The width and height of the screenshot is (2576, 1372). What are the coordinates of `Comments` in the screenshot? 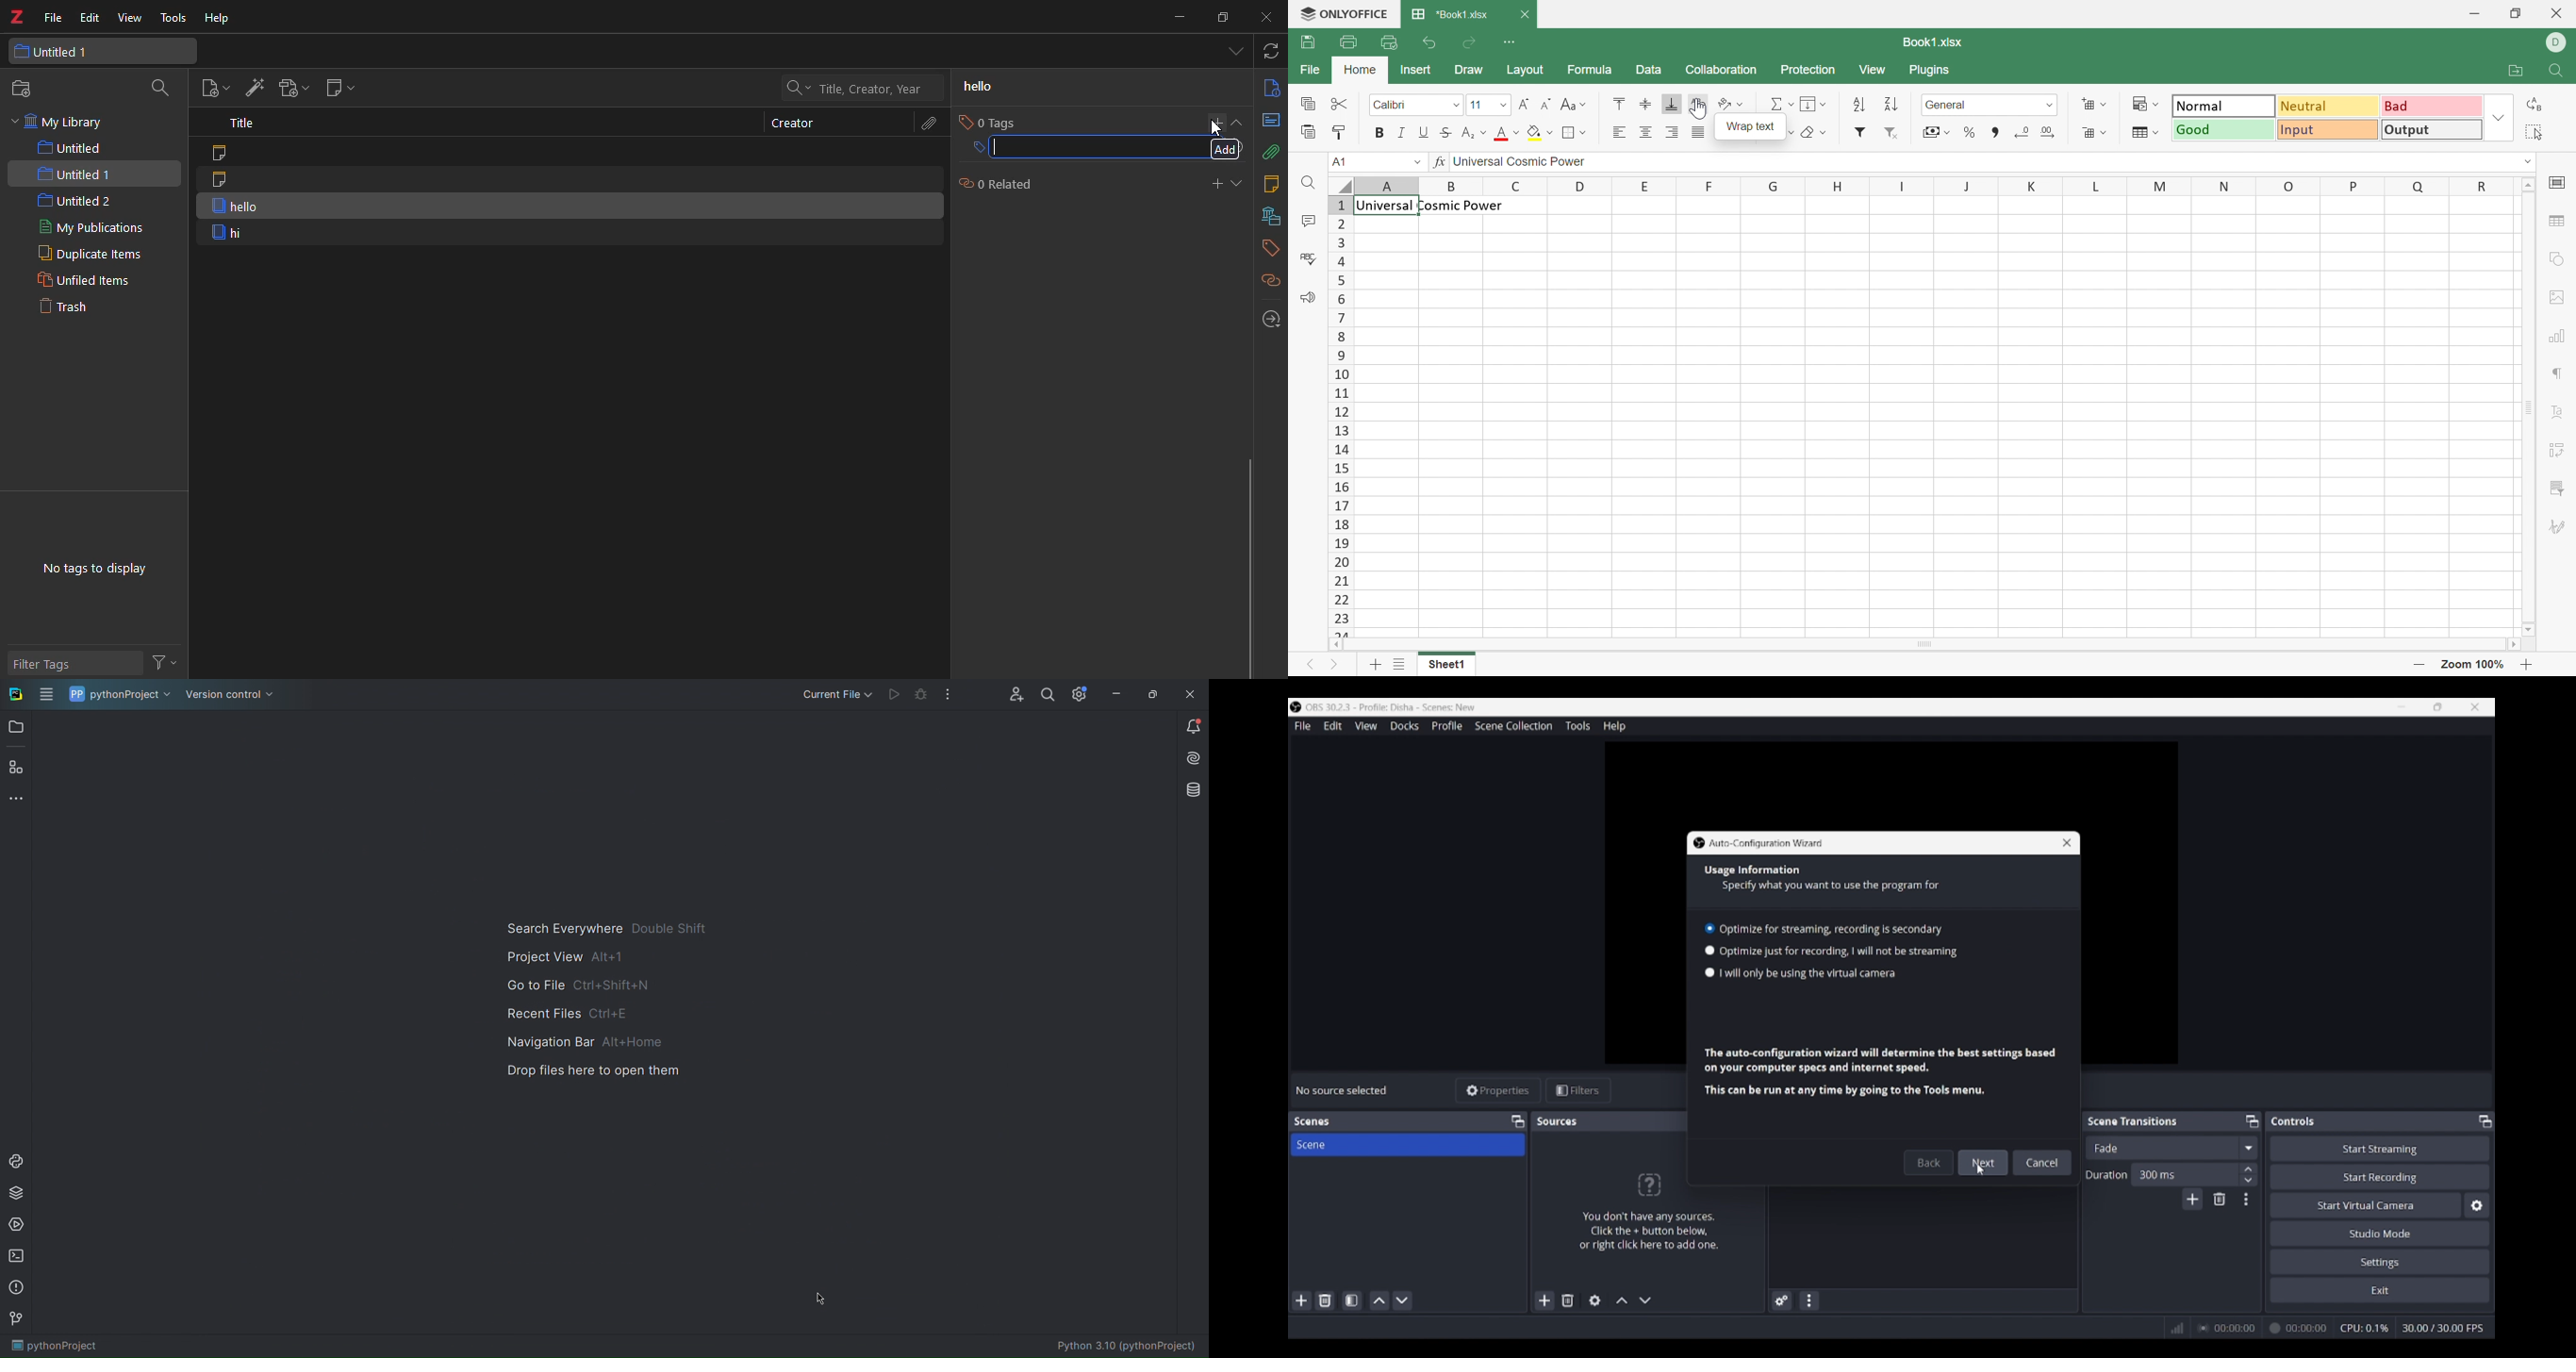 It's located at (1309, 221).